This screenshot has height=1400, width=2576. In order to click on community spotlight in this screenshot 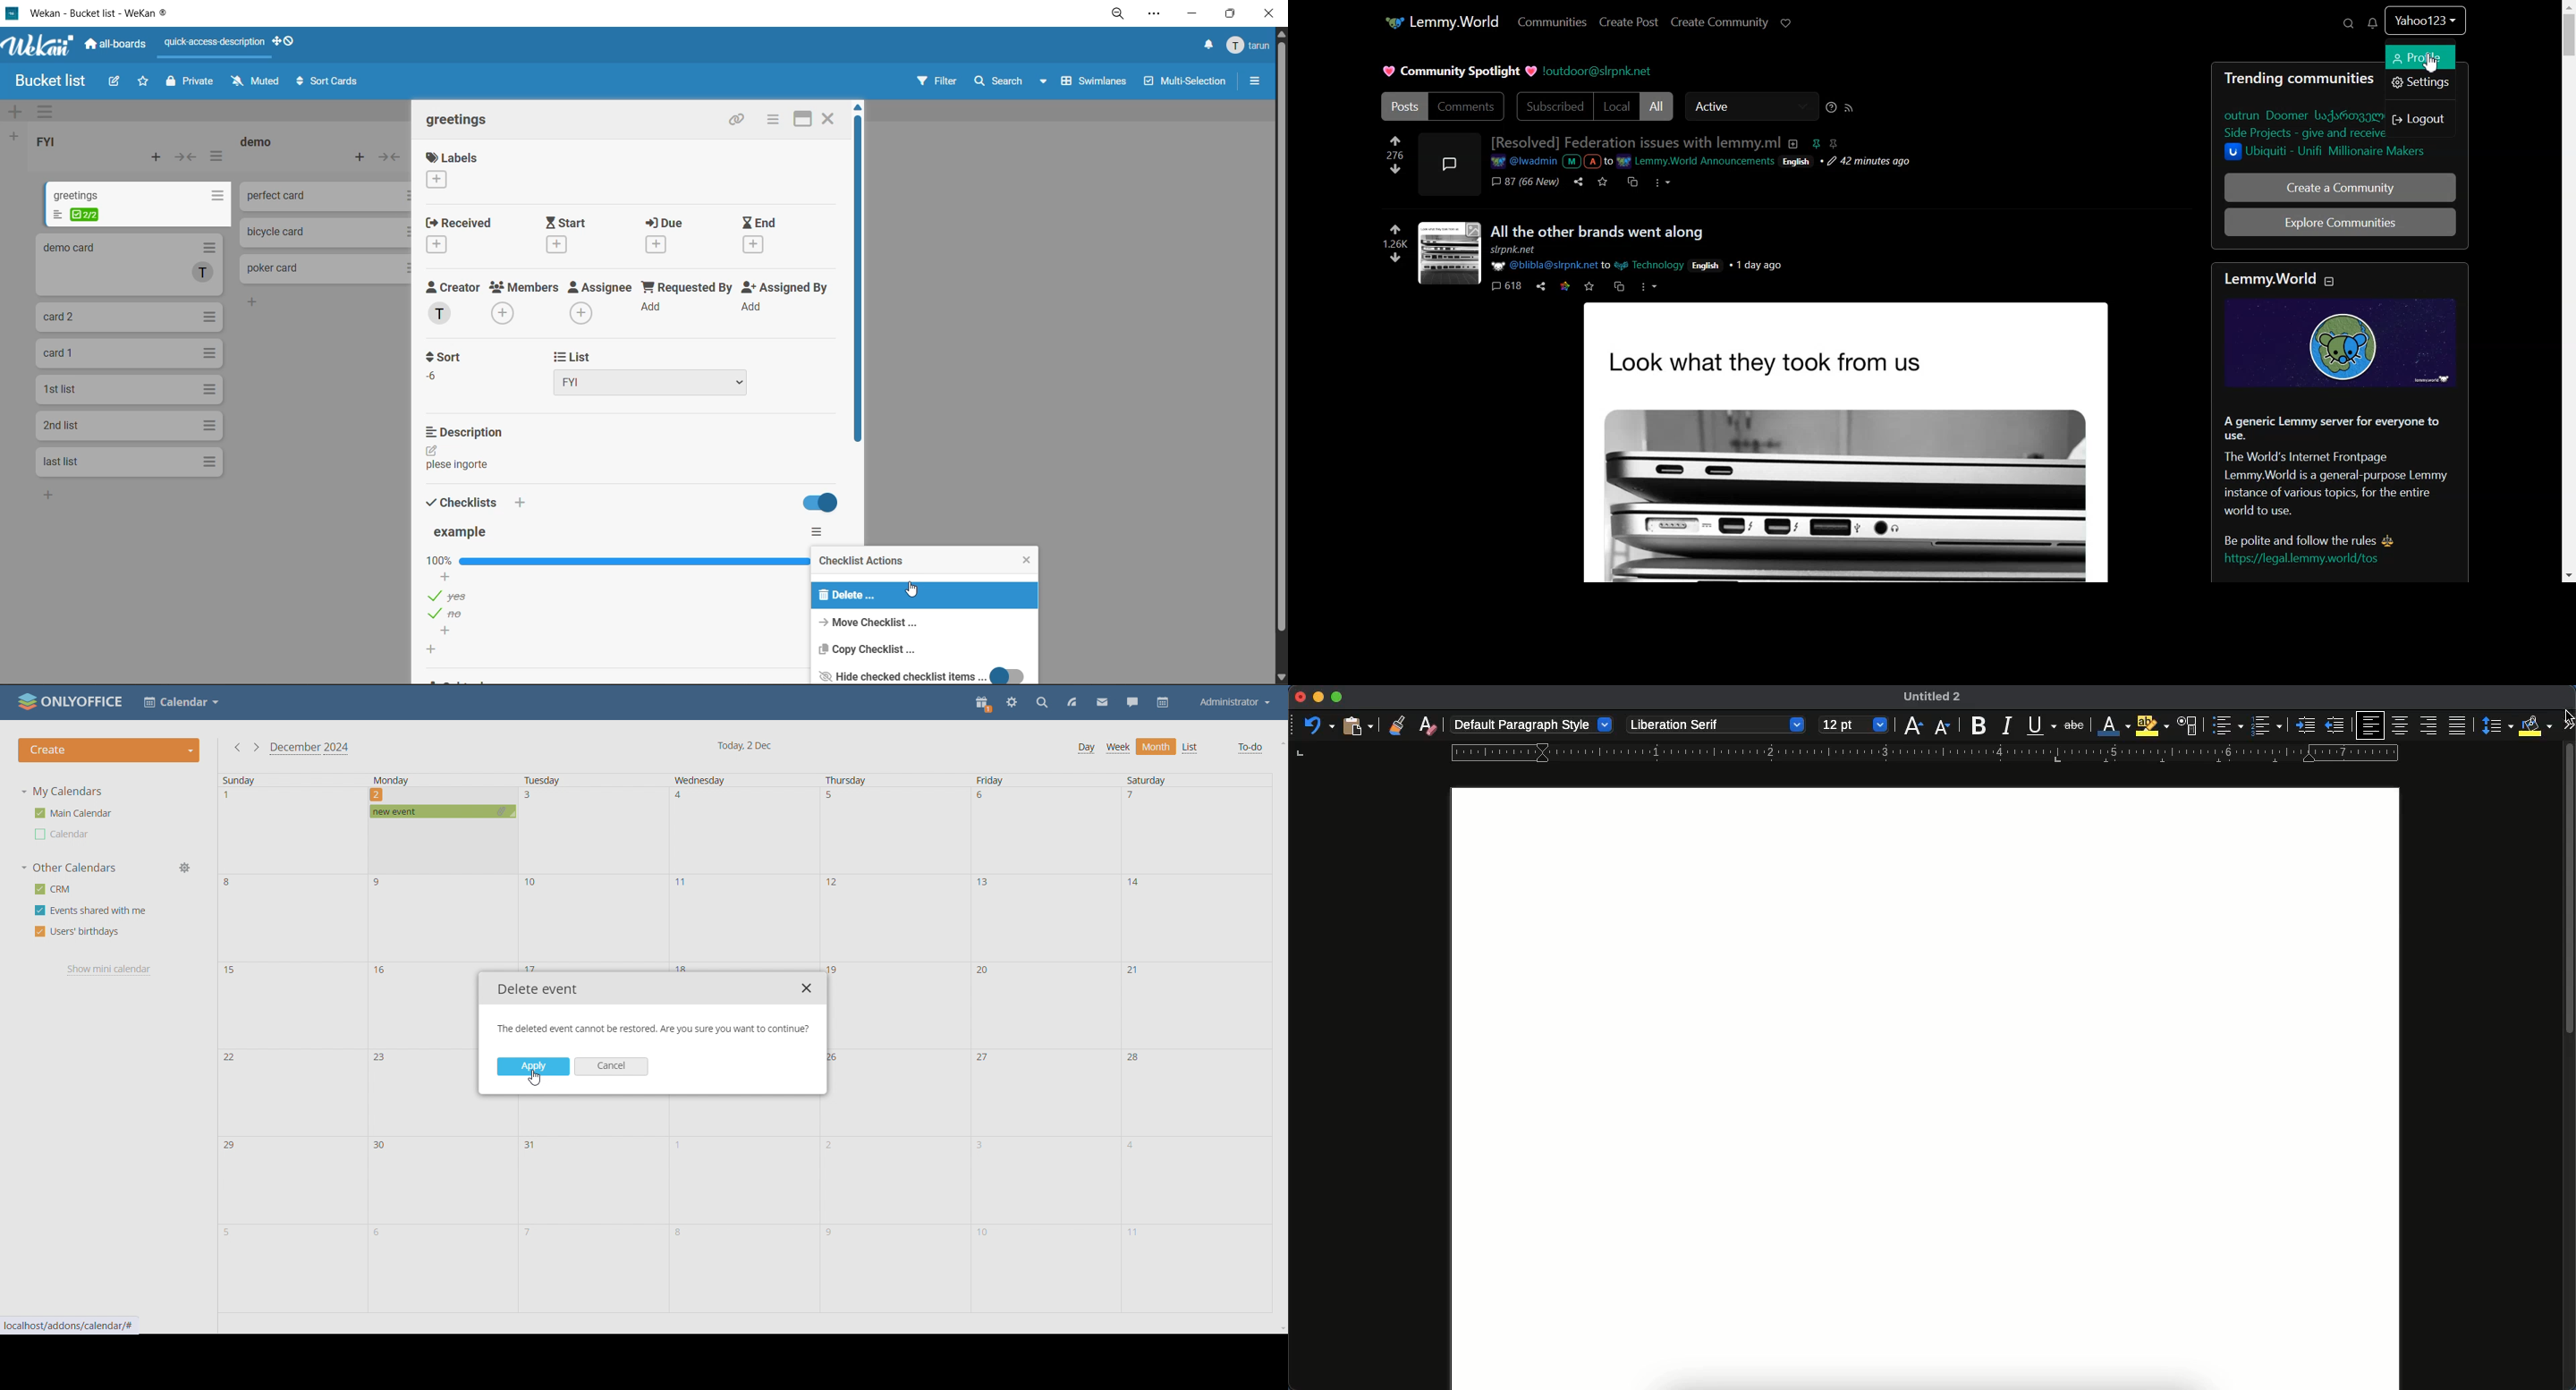, I will do `click(1458, 71)`.